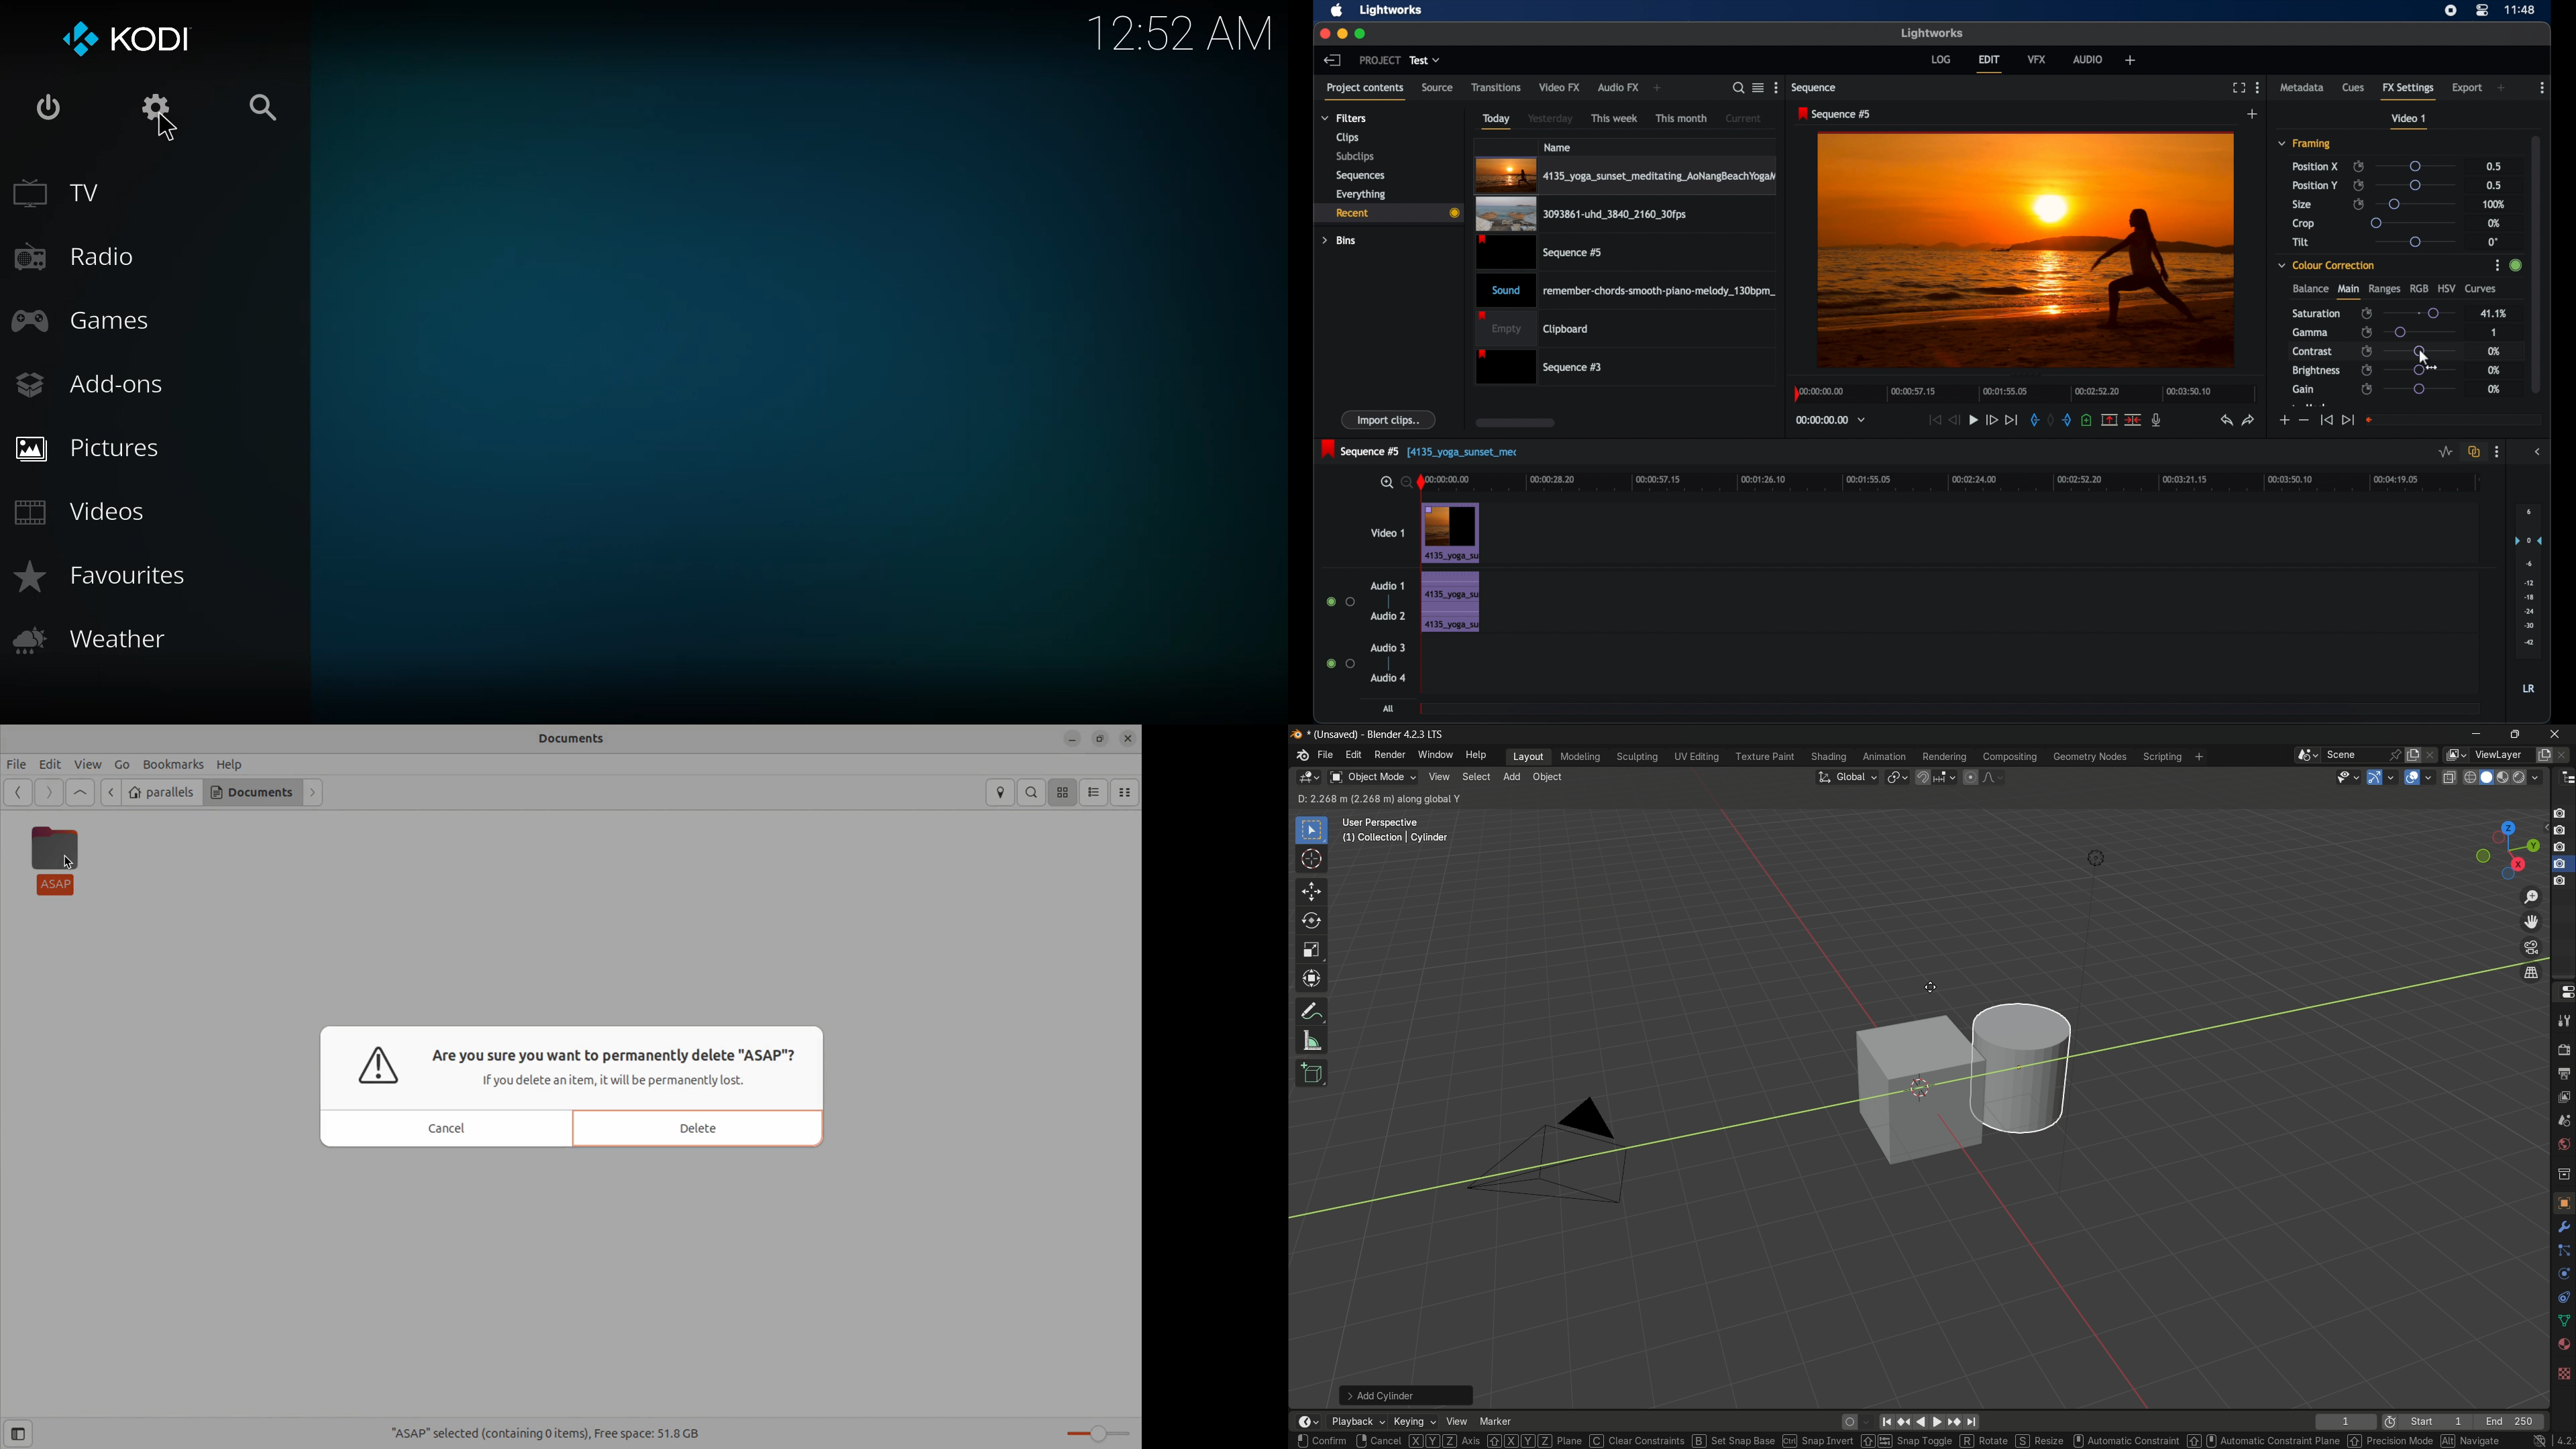 The height and width of the screenshot is (1456, 2576). What do you see at coordinates (1307, 1418) in the screenshot?
I see `timeline` at bounding box center [1307, 1418].